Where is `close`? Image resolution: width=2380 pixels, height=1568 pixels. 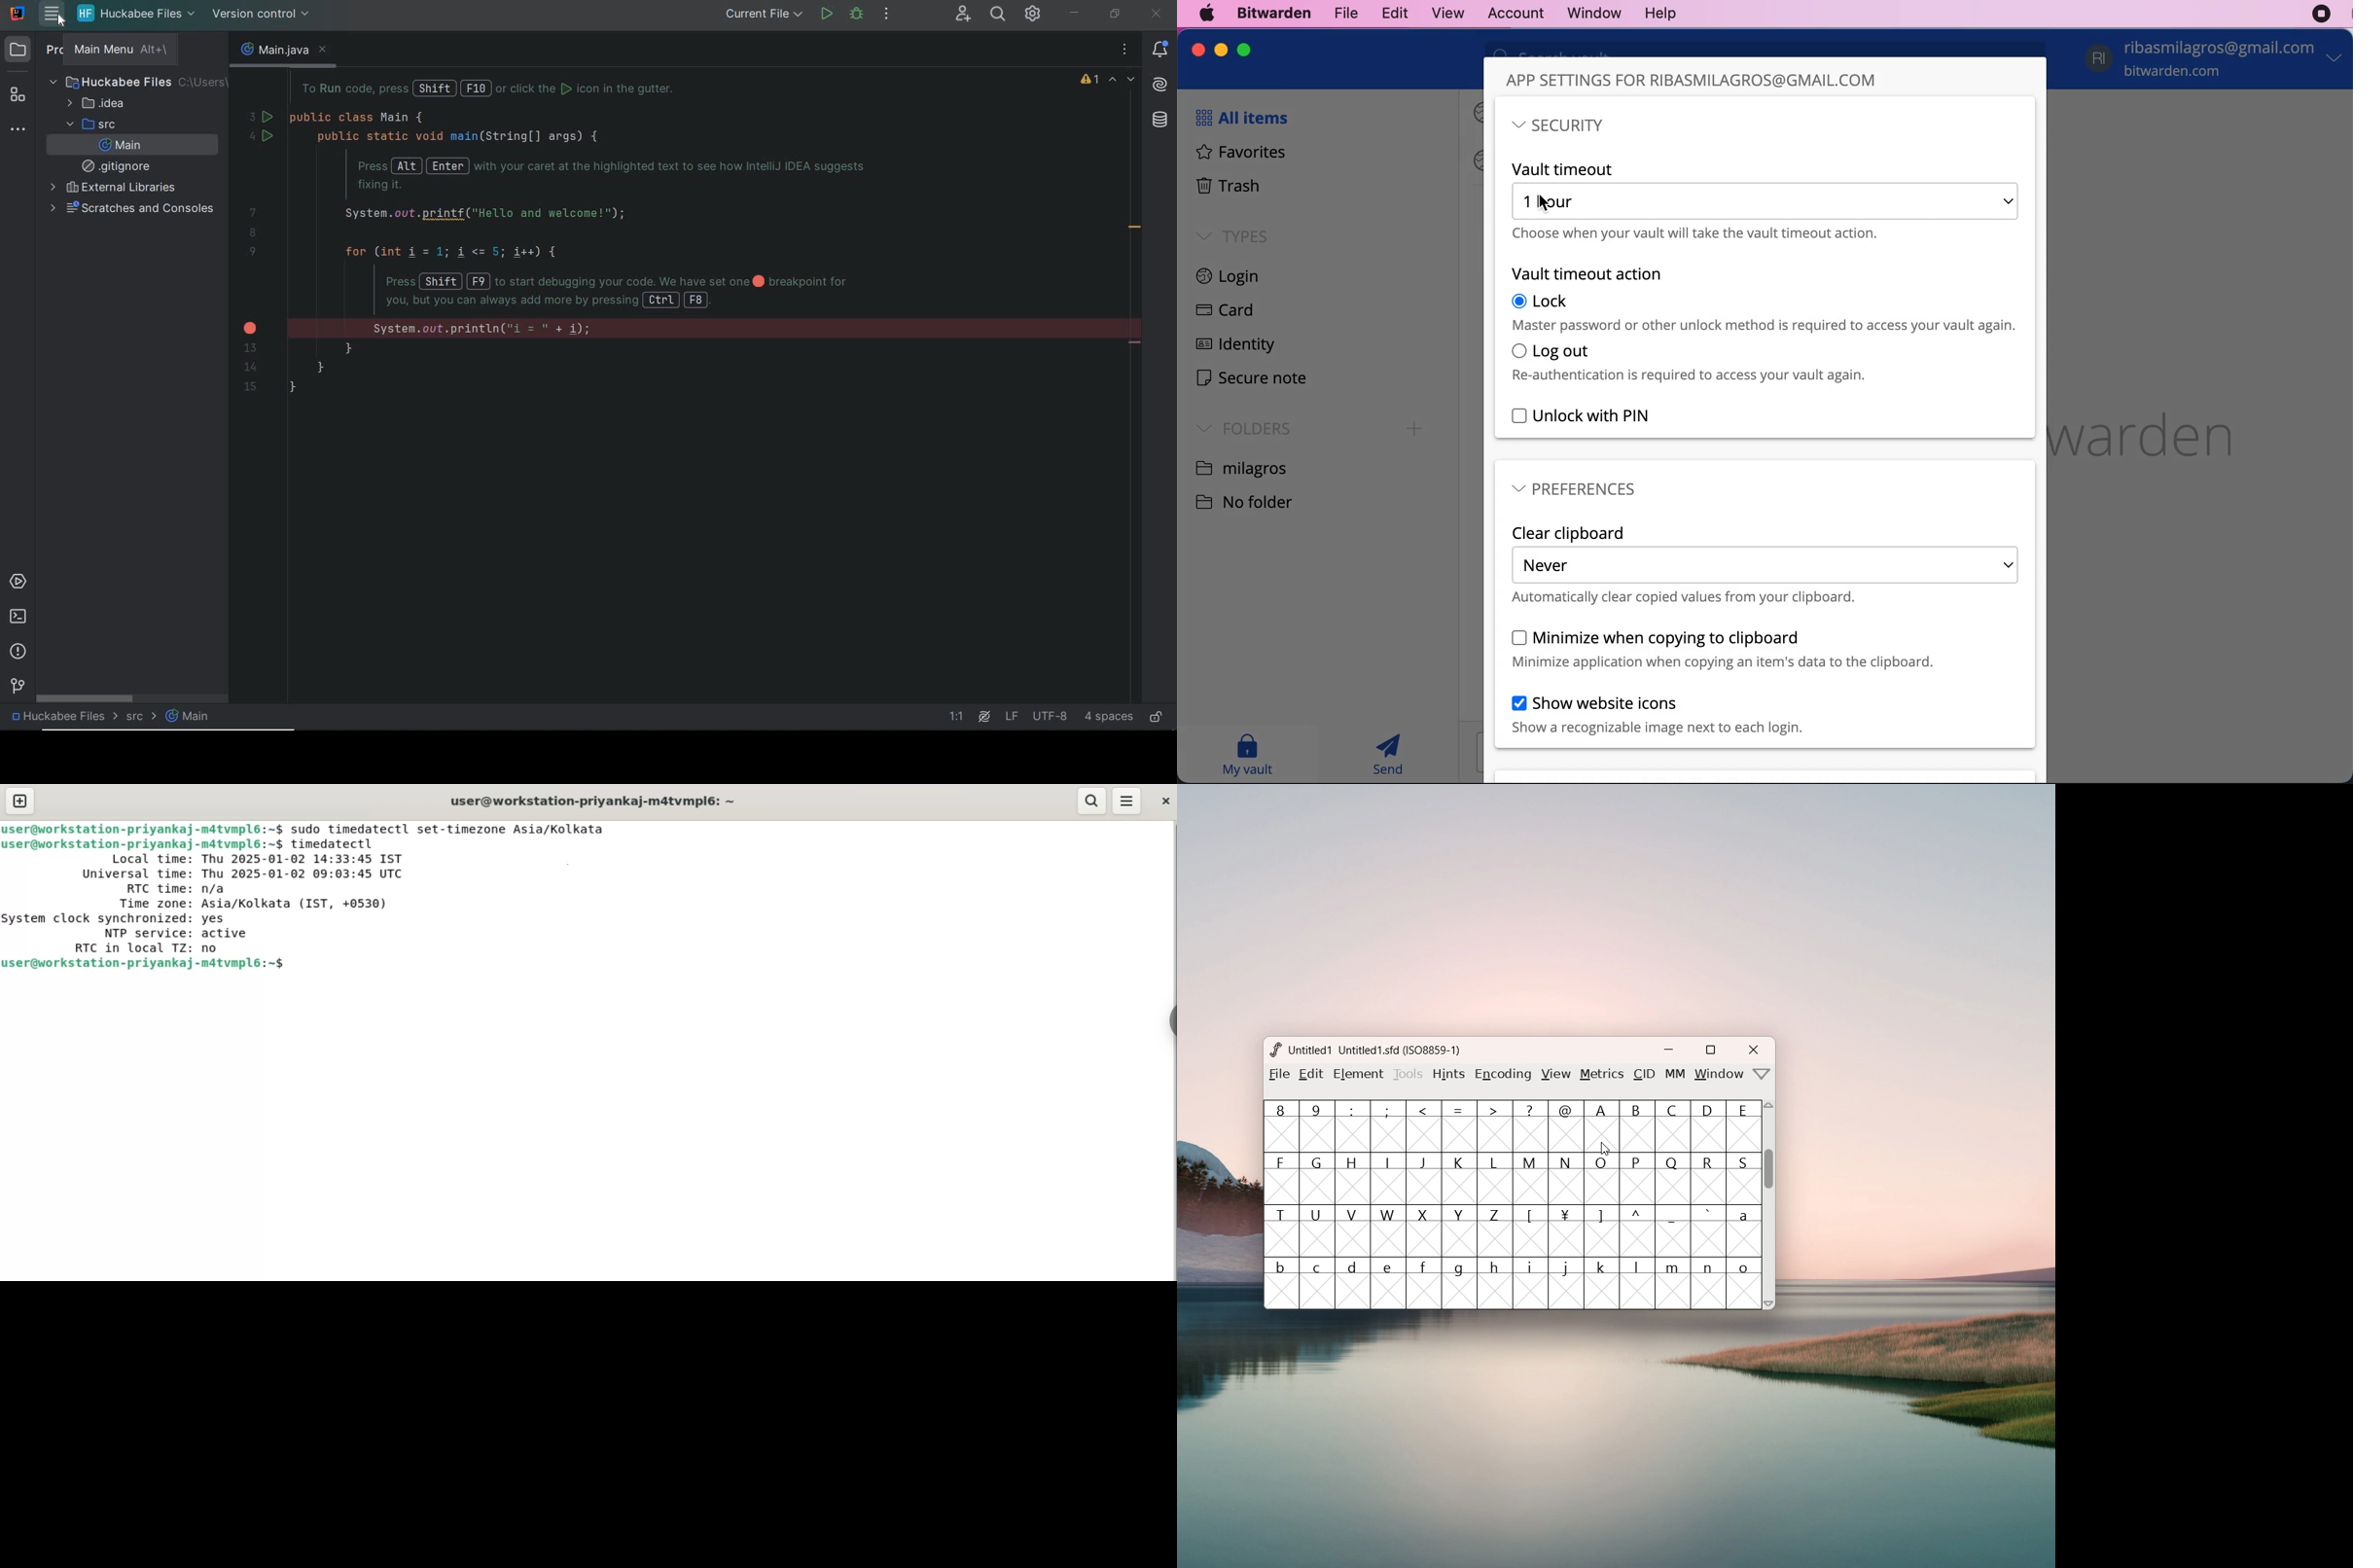
close is located at coordinates (1199, 50).